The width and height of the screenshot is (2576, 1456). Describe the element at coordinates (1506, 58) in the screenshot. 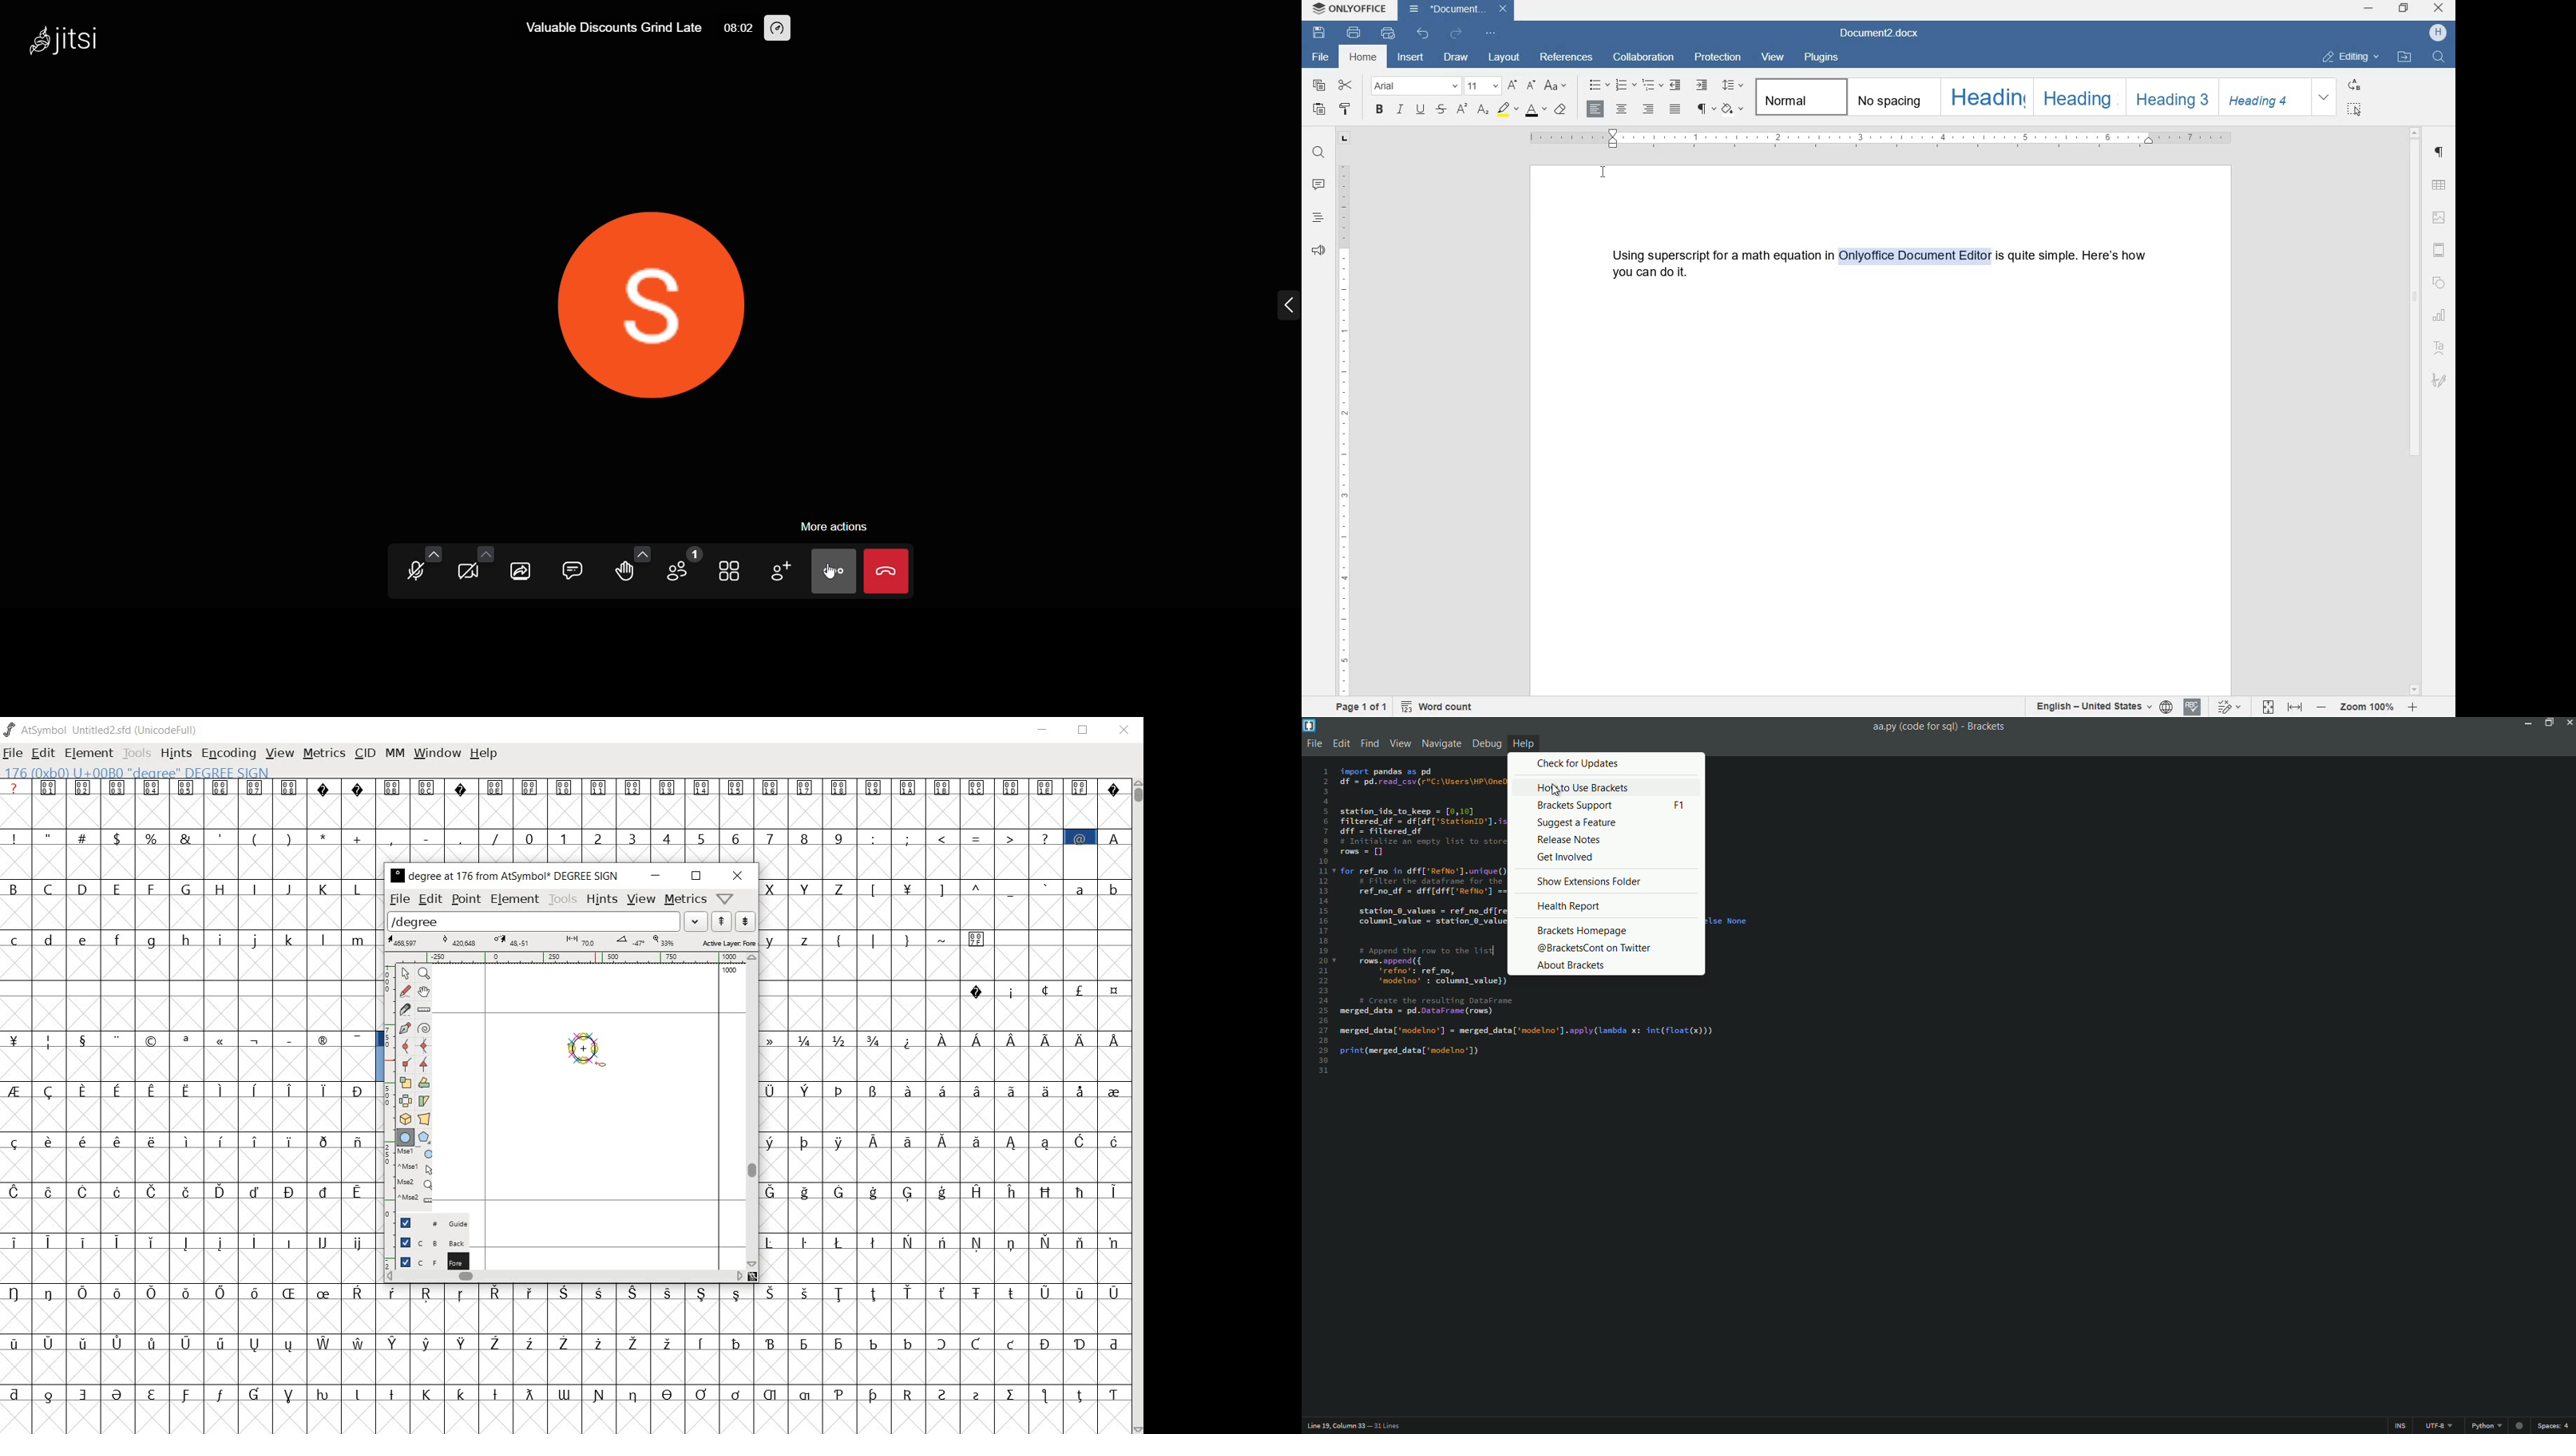

I see `layout` at that location.